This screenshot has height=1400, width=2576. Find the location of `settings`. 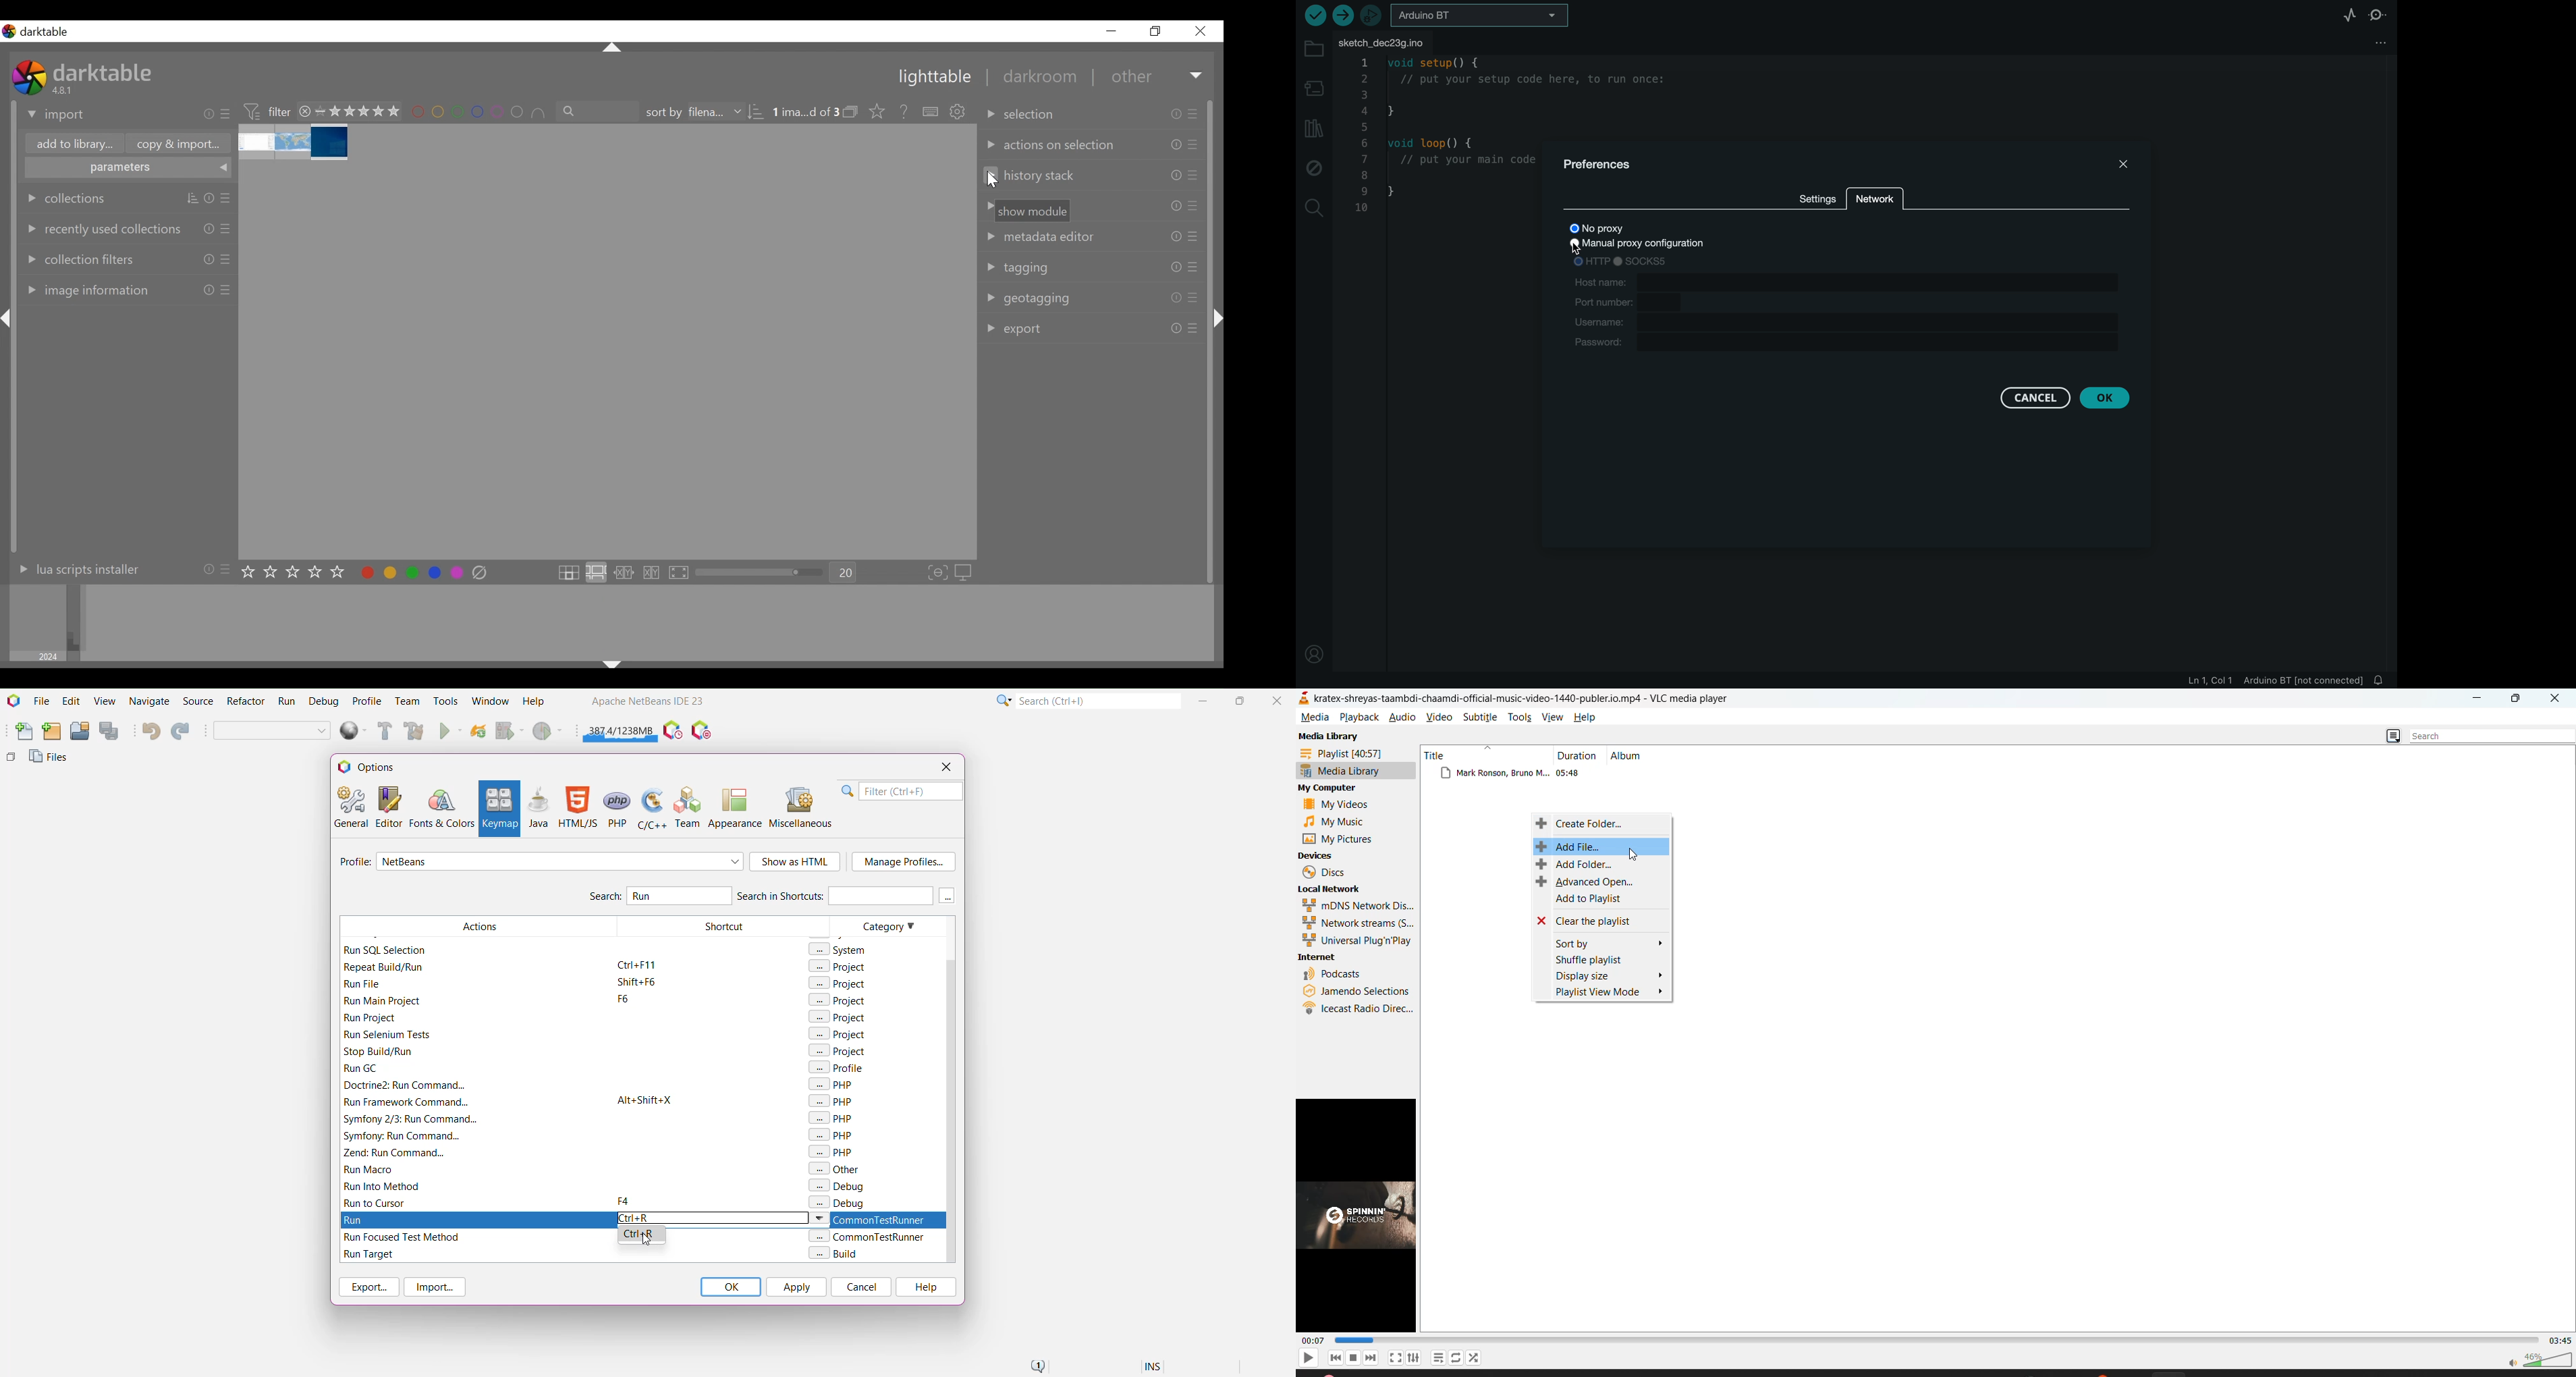

settings is located at coordinates (1412, 1358).